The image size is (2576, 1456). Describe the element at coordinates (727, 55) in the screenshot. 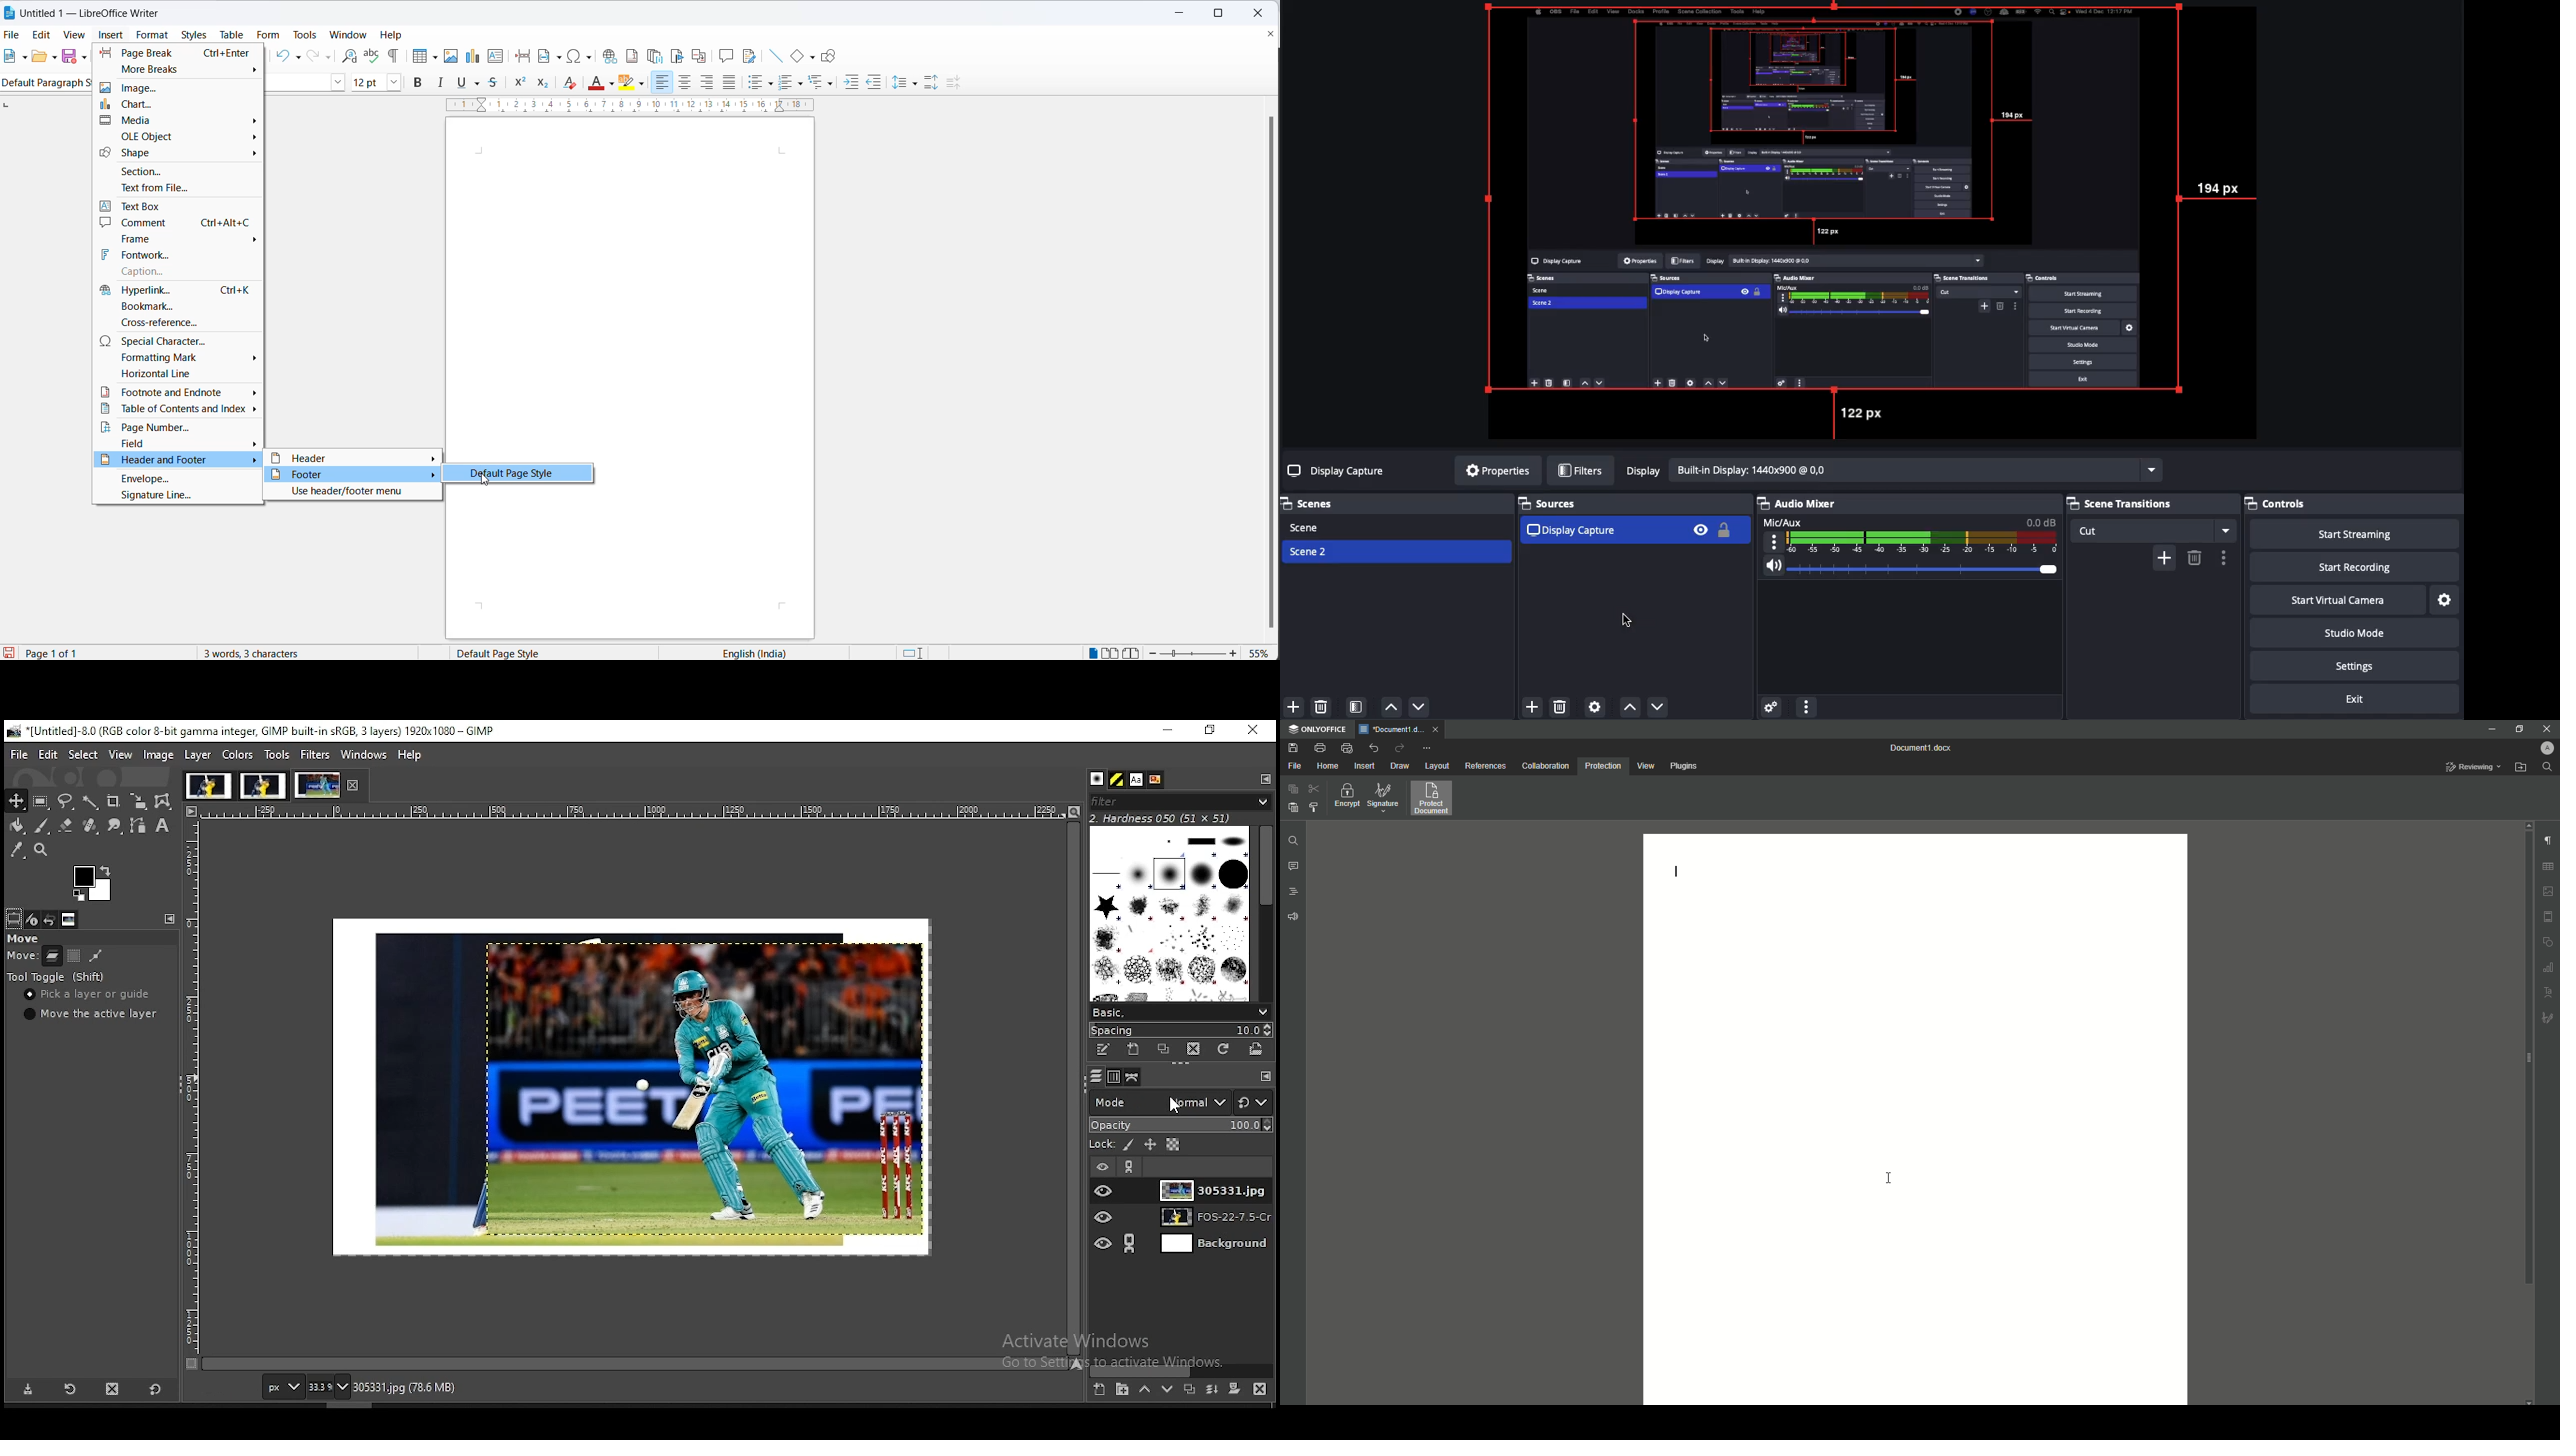

I see `insert comments` at that location.